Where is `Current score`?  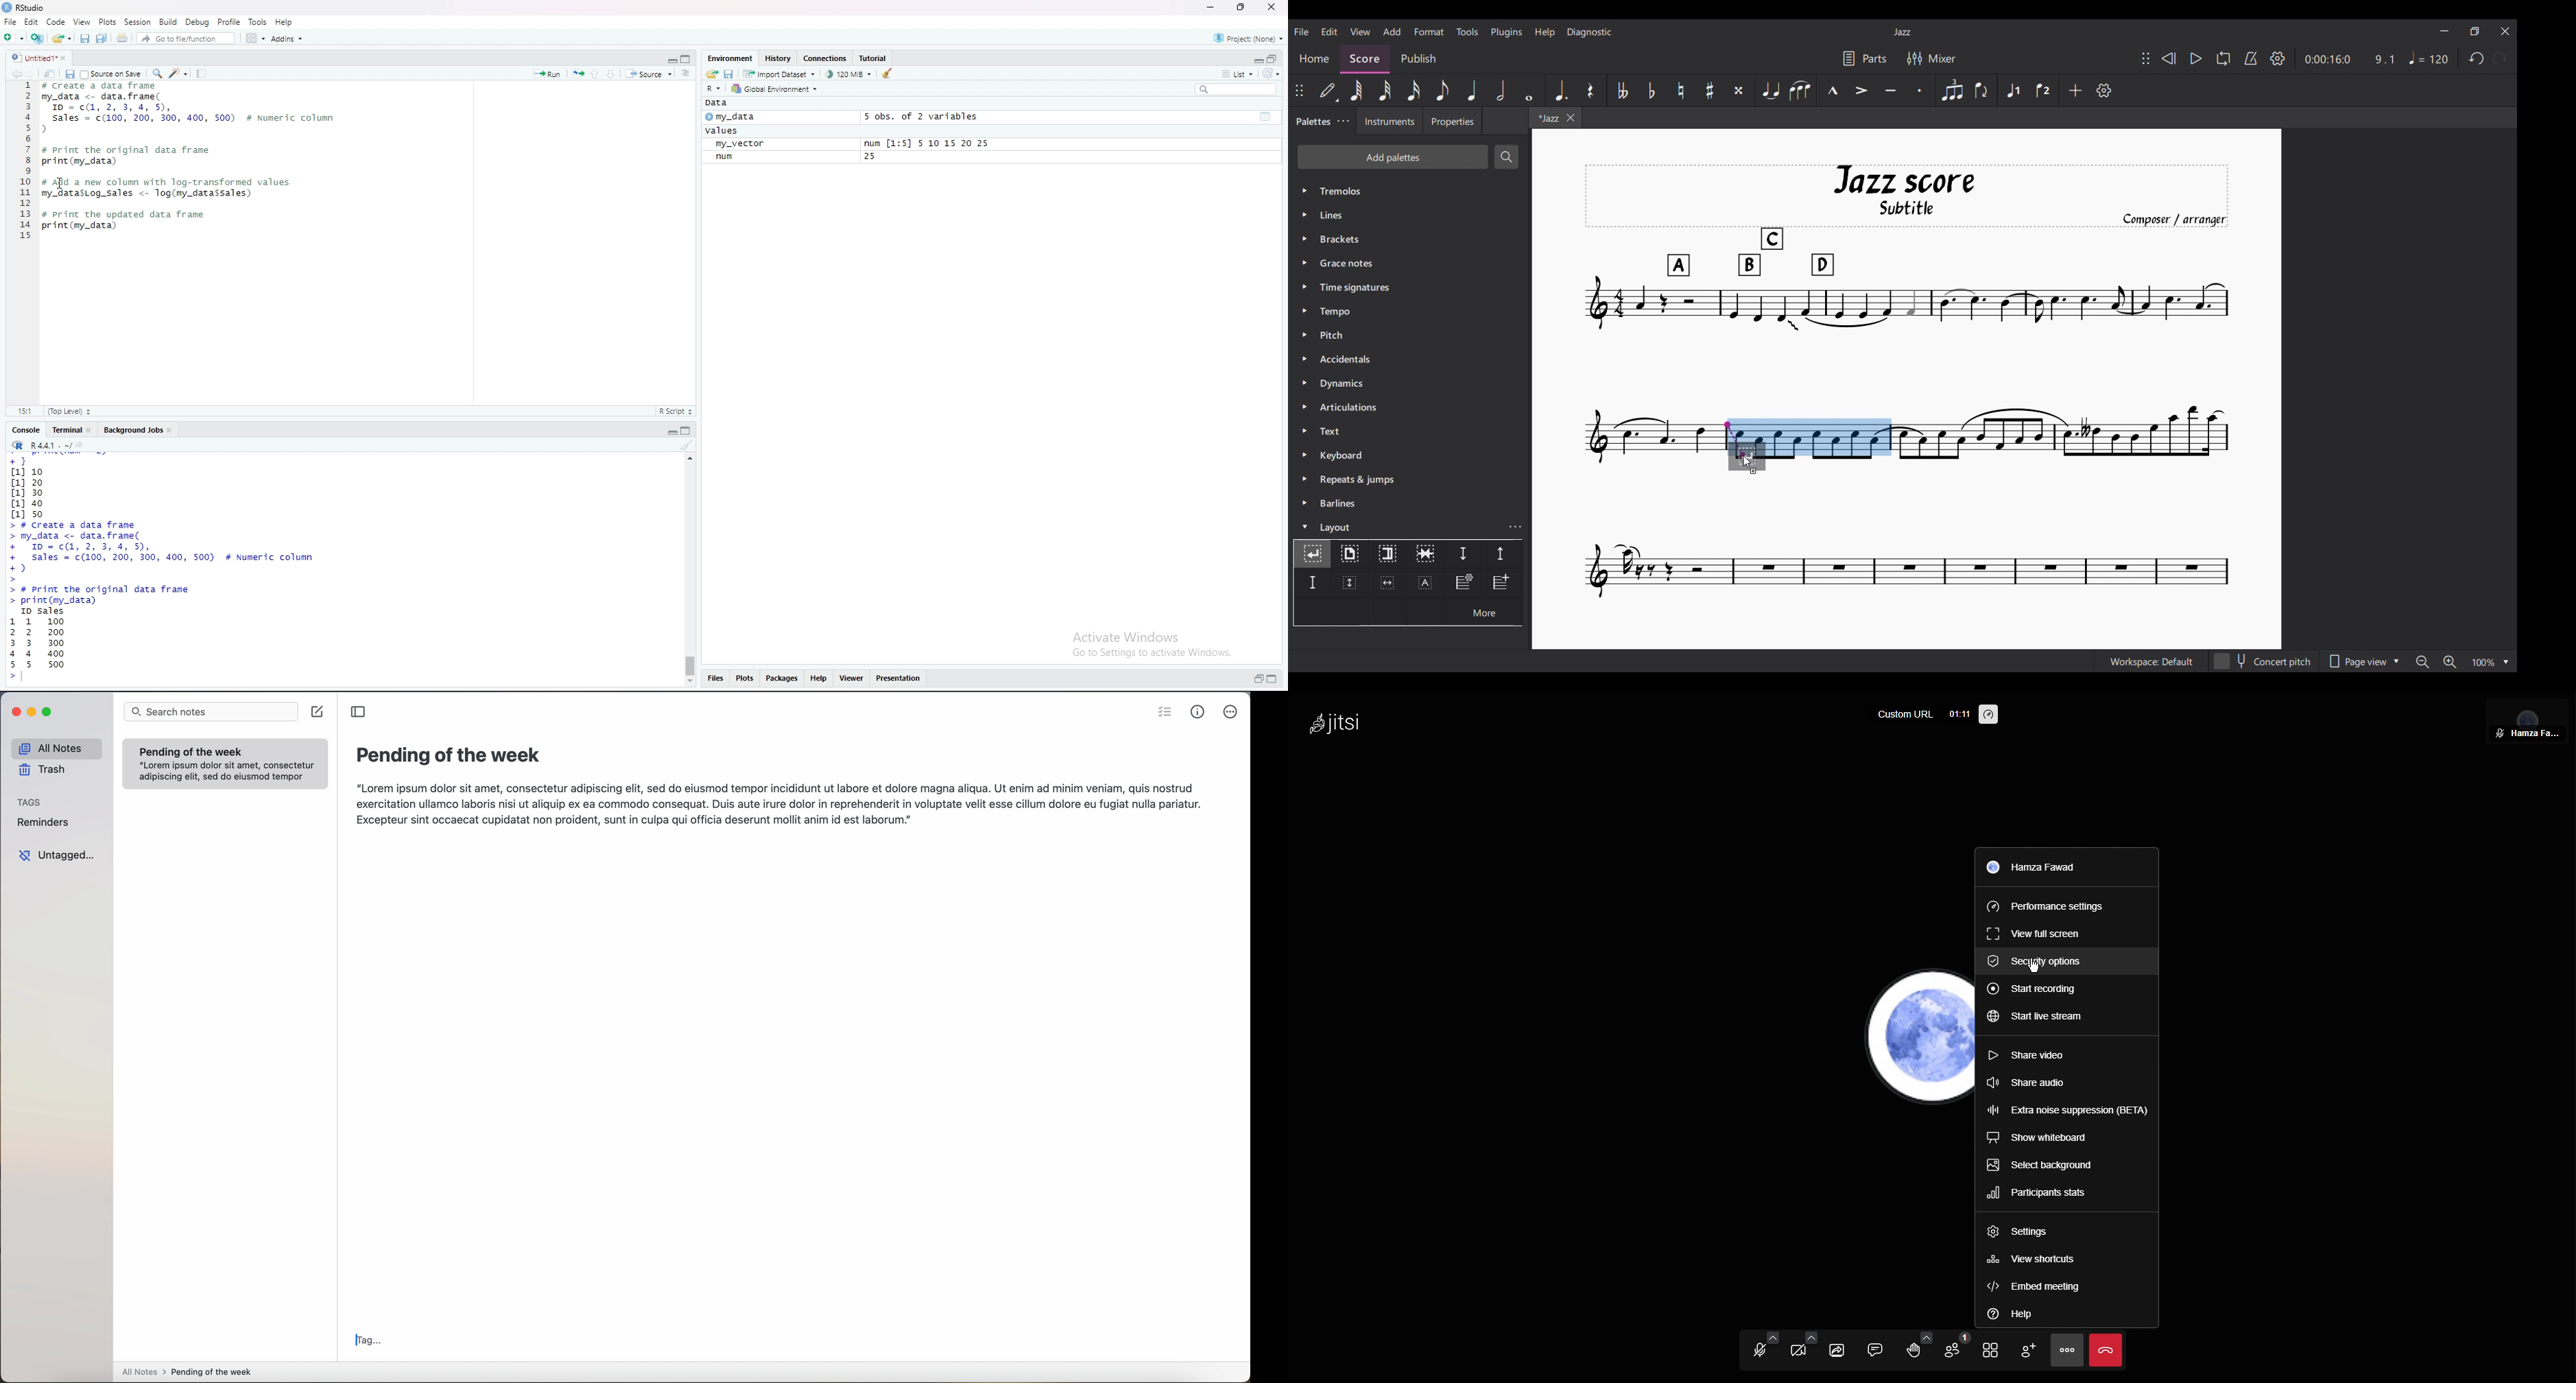
Current score is located at coordinates (1908, 537).